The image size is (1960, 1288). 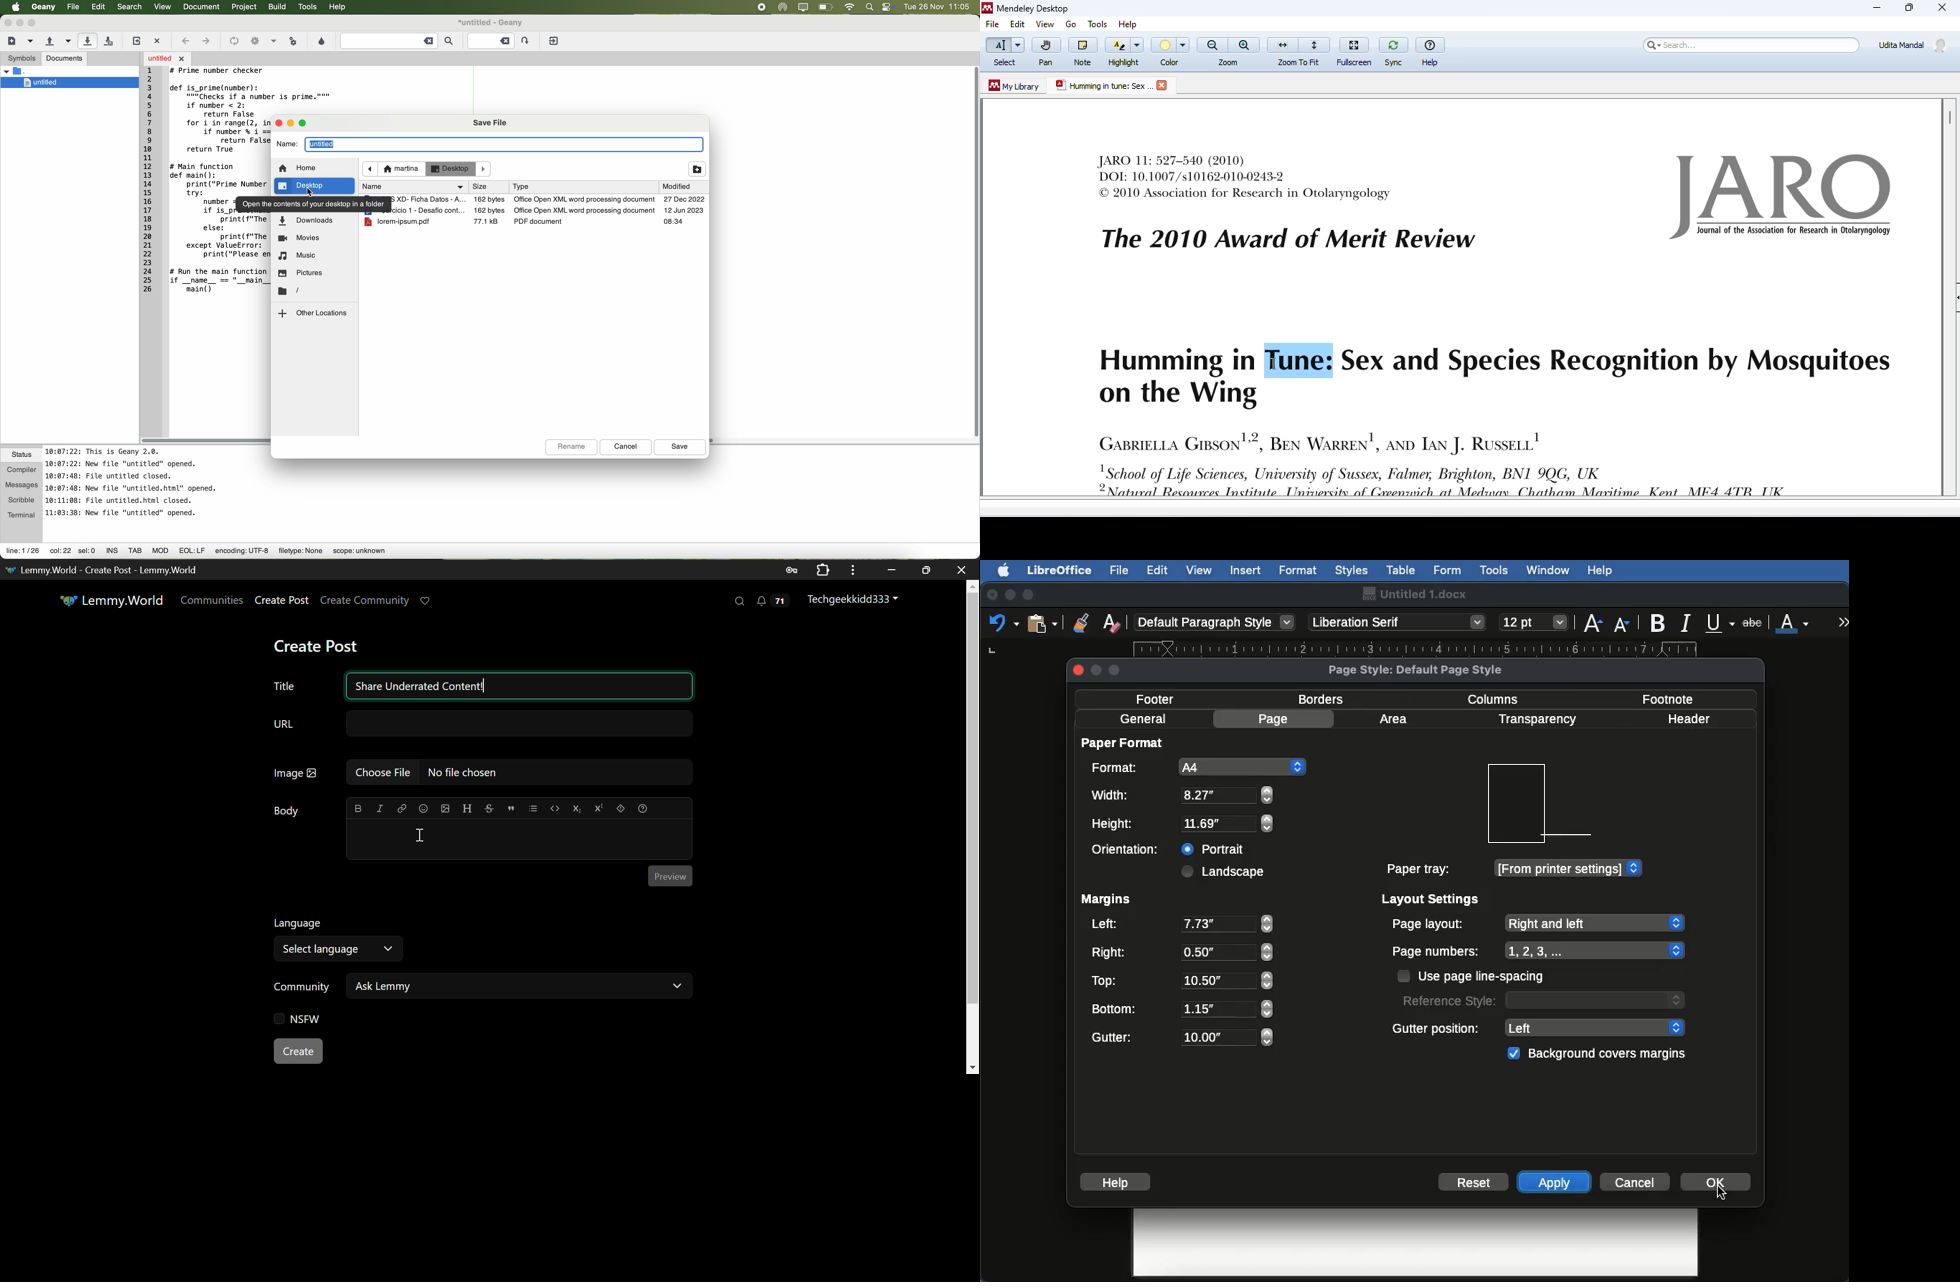 What do you see at coordinates (1493, 377) in the screenshot?
I see `Humming in Tune; Sex and Species Recognition by Mosquitoes on the Wing` at bounding box center [1493, 377].